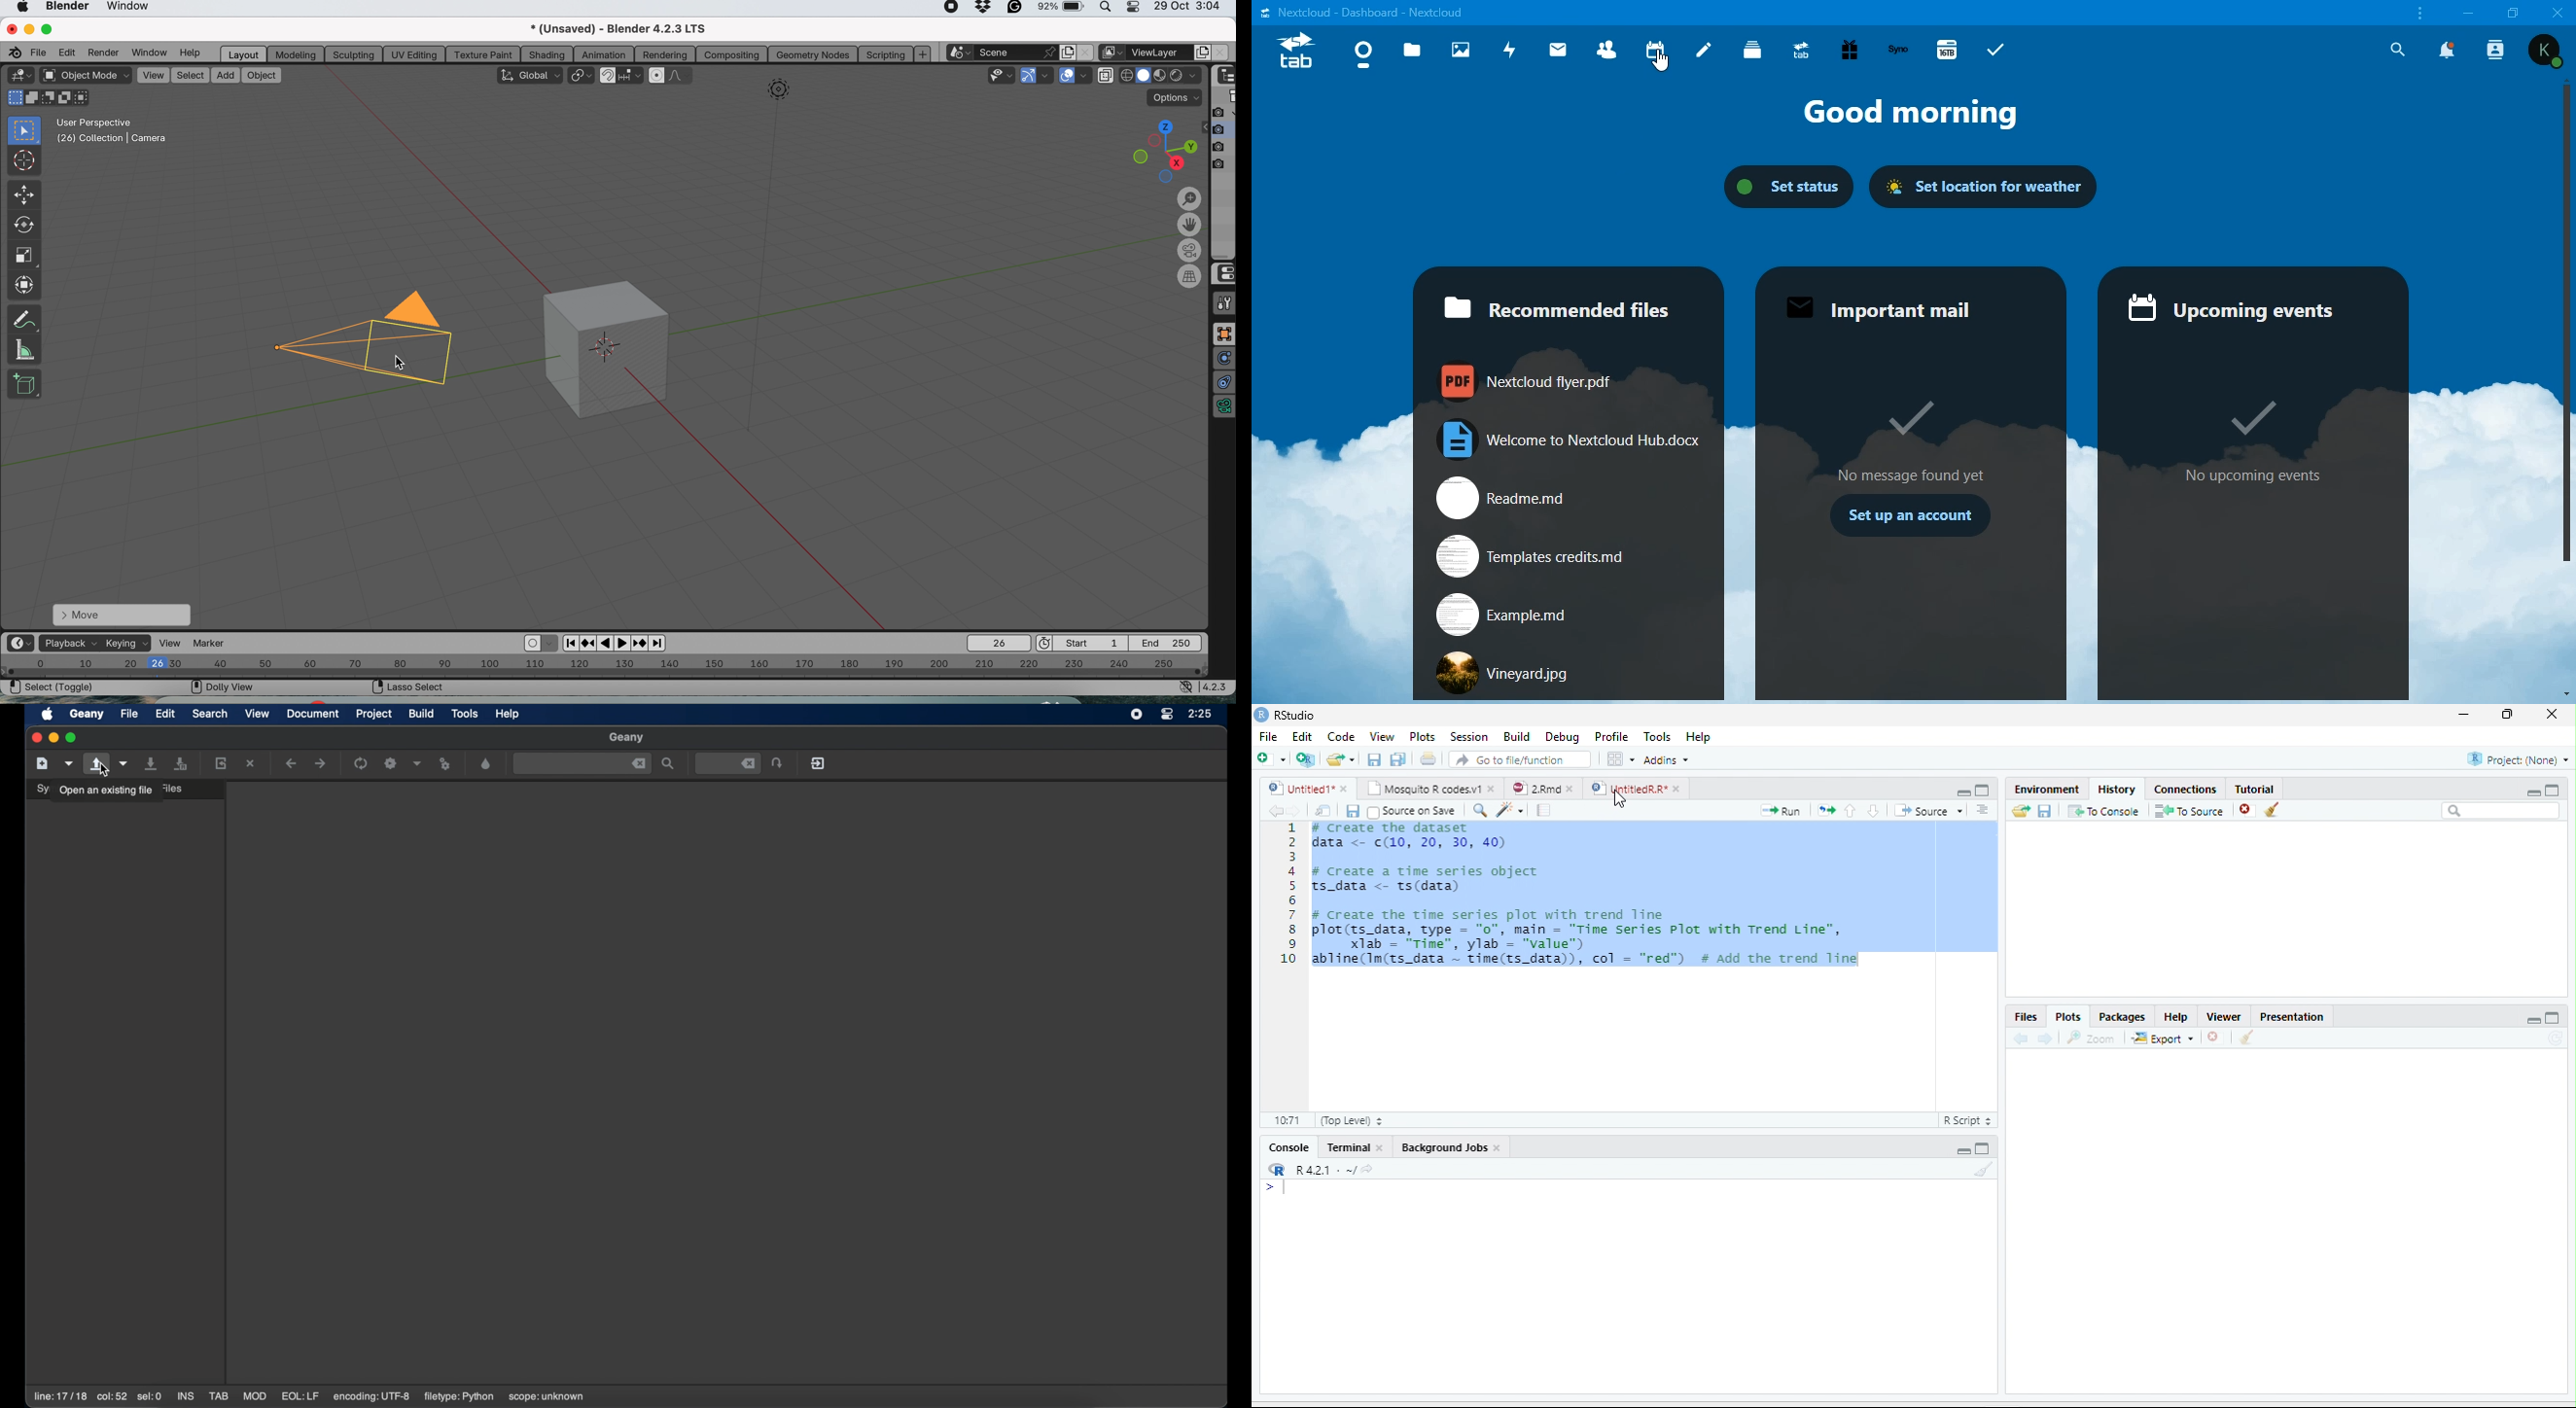 The height and width of the screenshot is (1428, 2576). What do you see at coordinates (1676, 788) in the screenshot?
I see `close` at bounding box center [1676, 788].